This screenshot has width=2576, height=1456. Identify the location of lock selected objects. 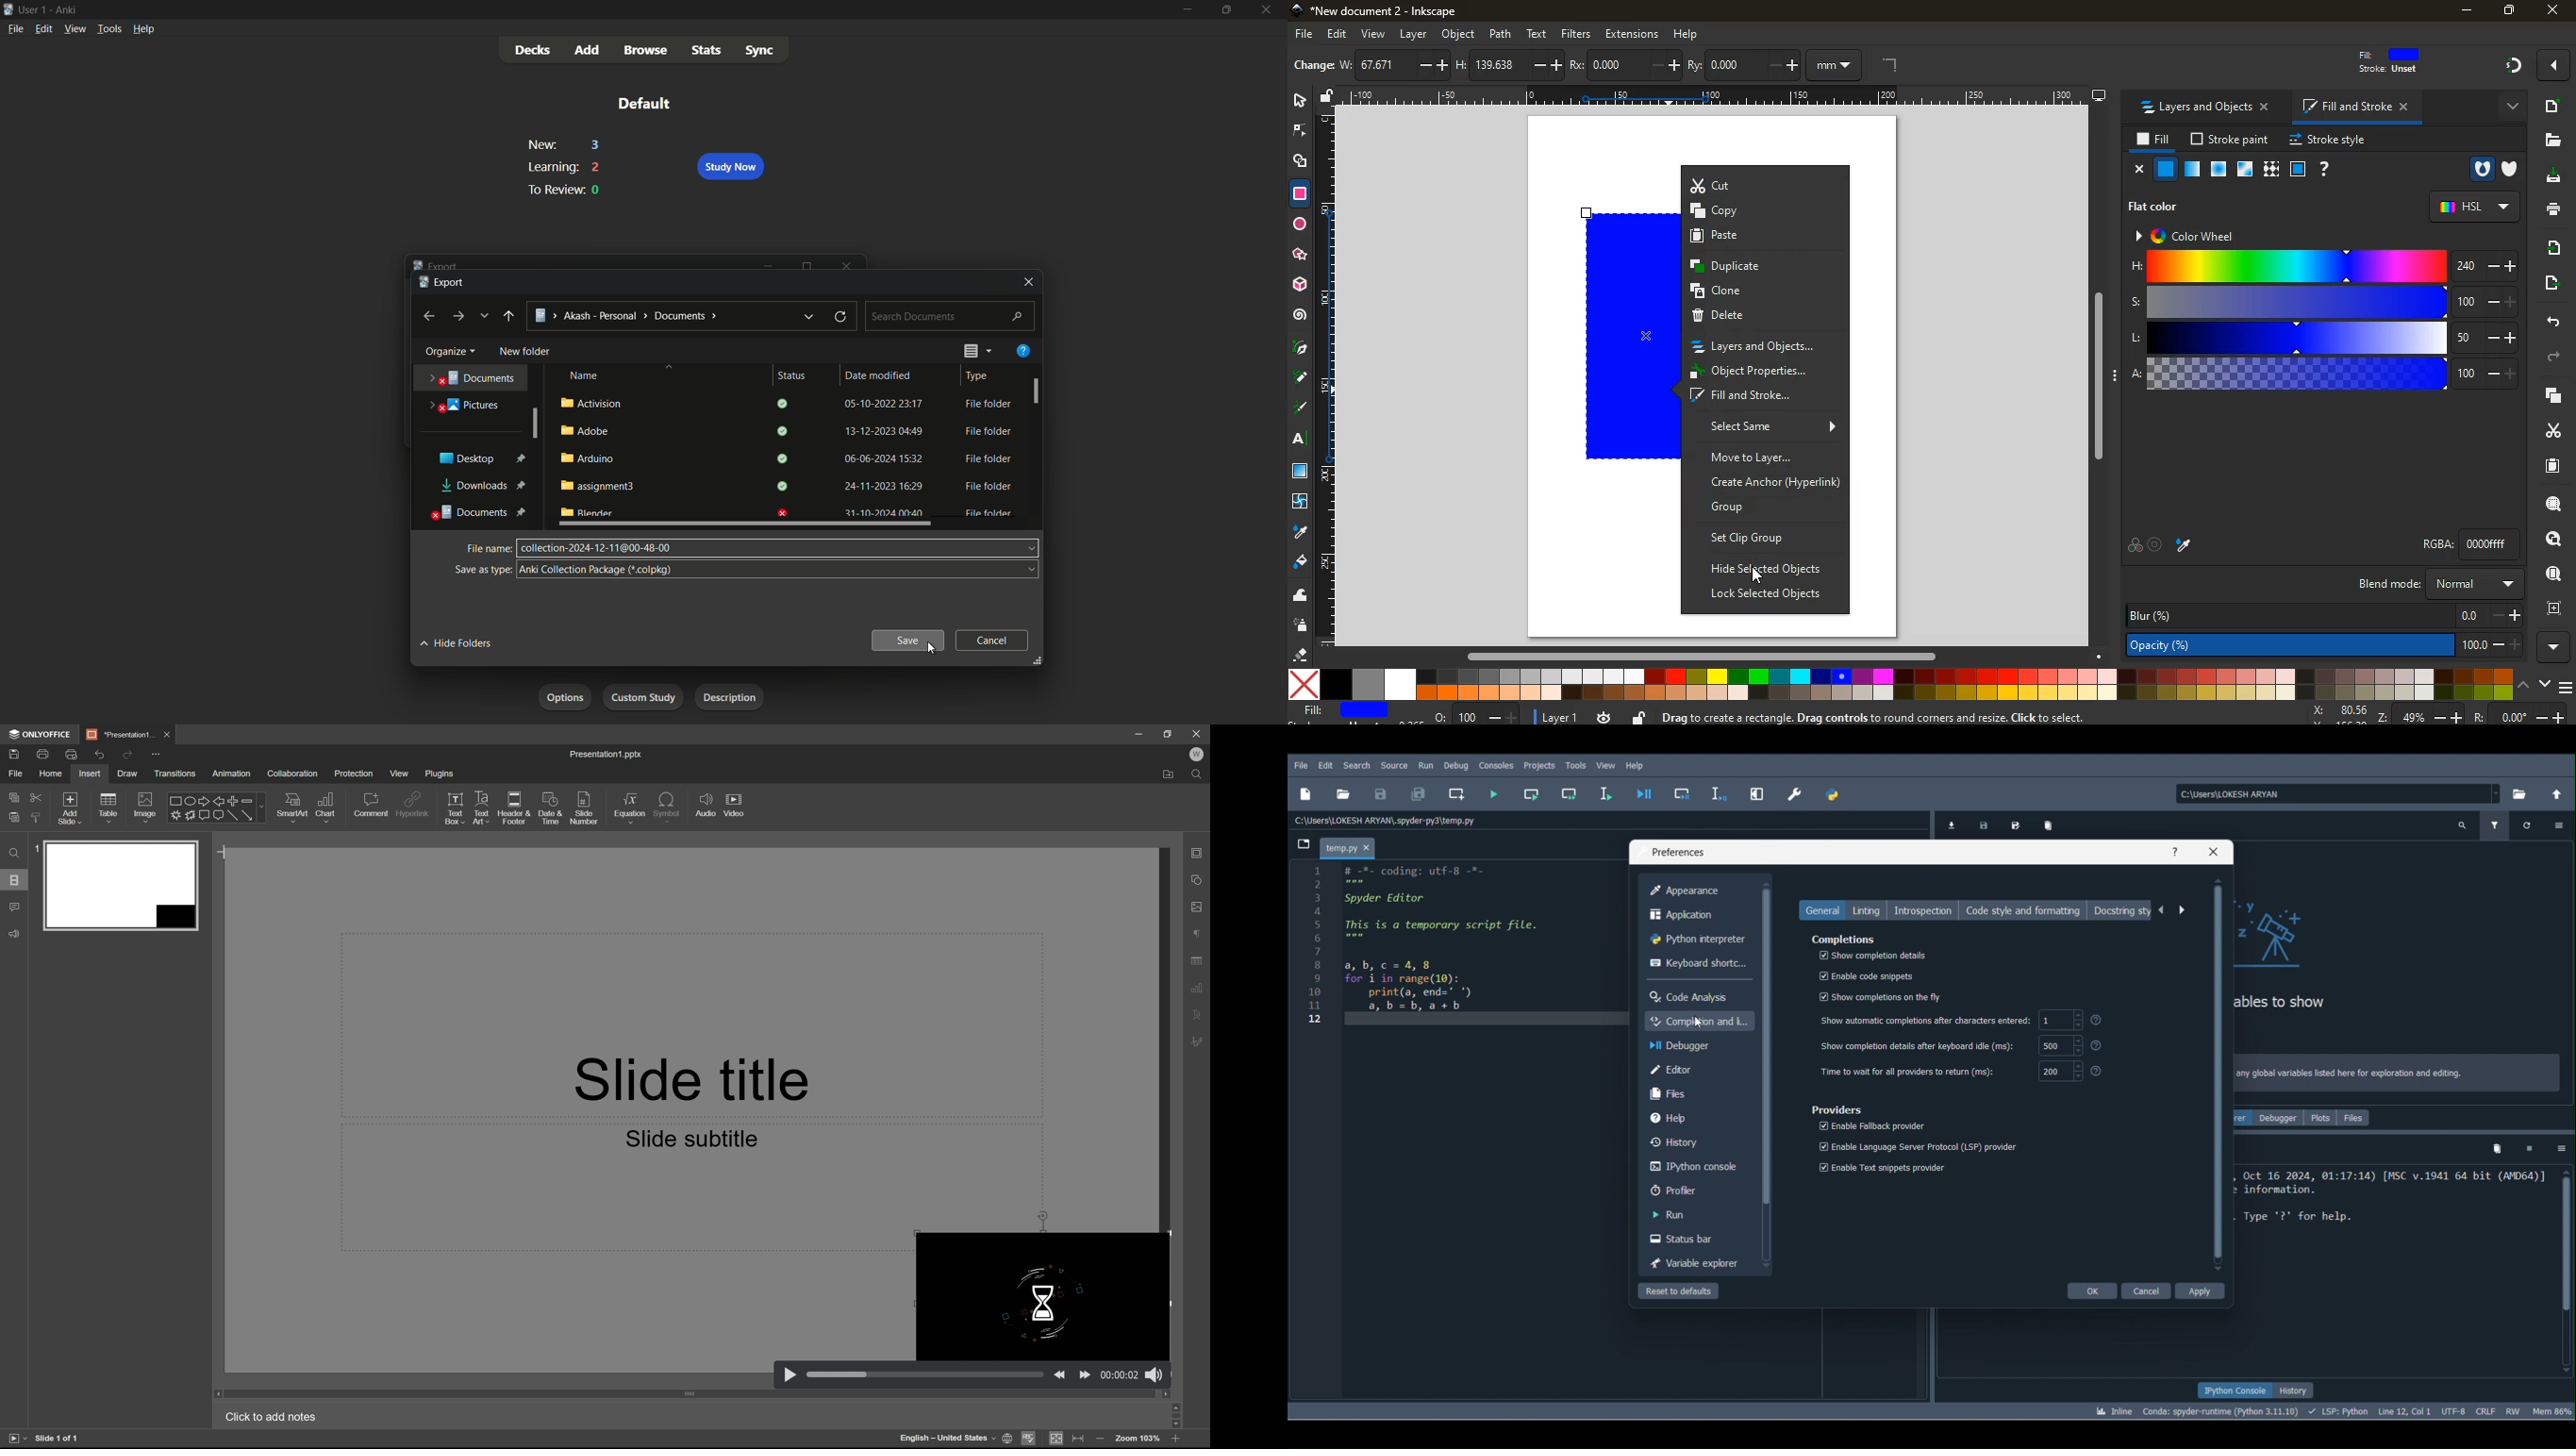
(1767, 595).